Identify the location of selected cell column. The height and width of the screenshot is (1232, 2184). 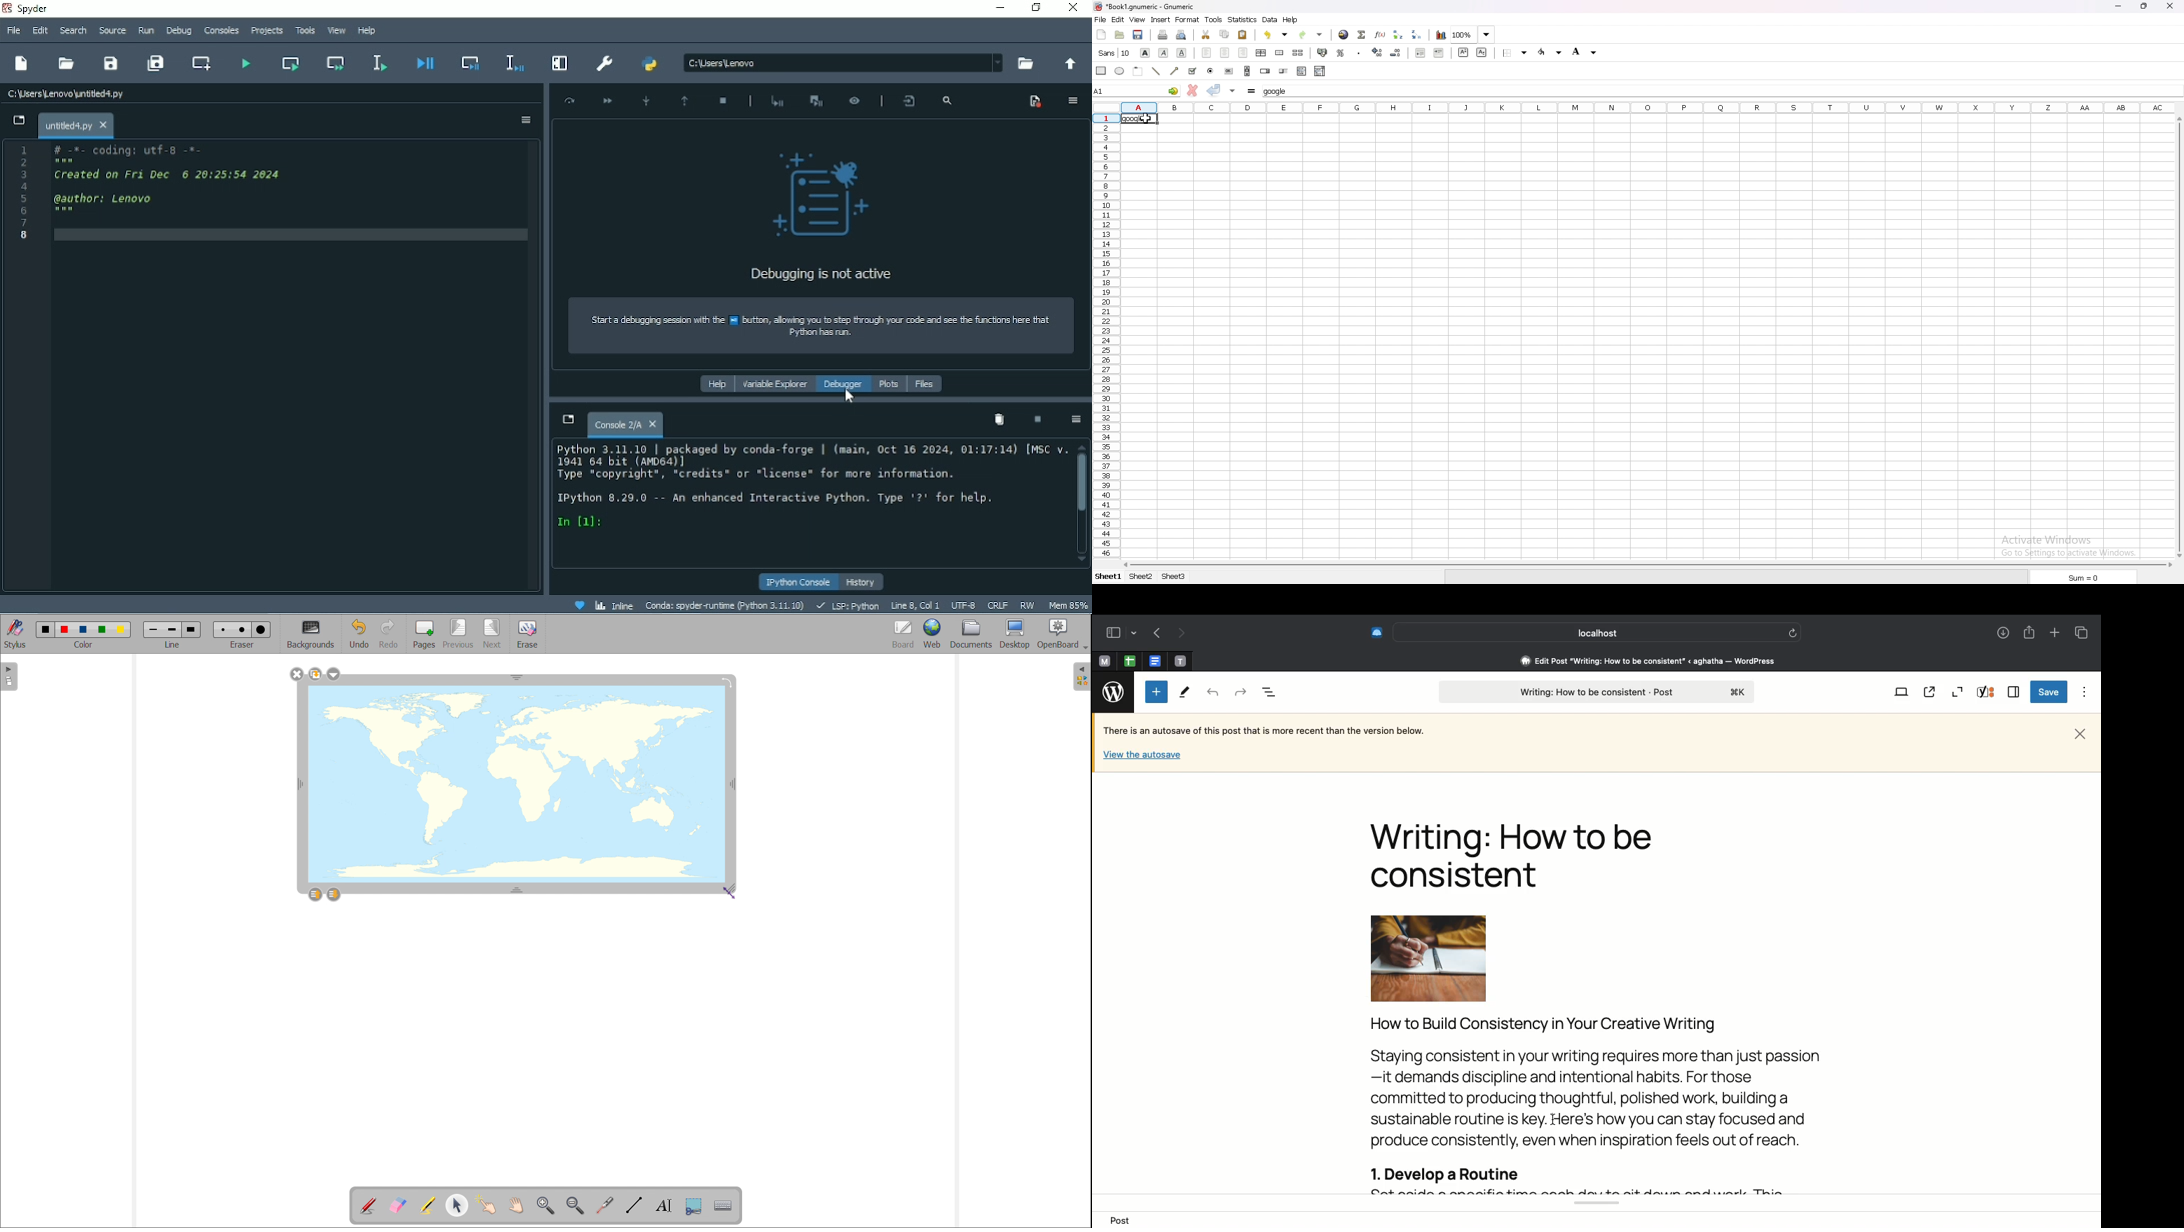
(1651, 106).